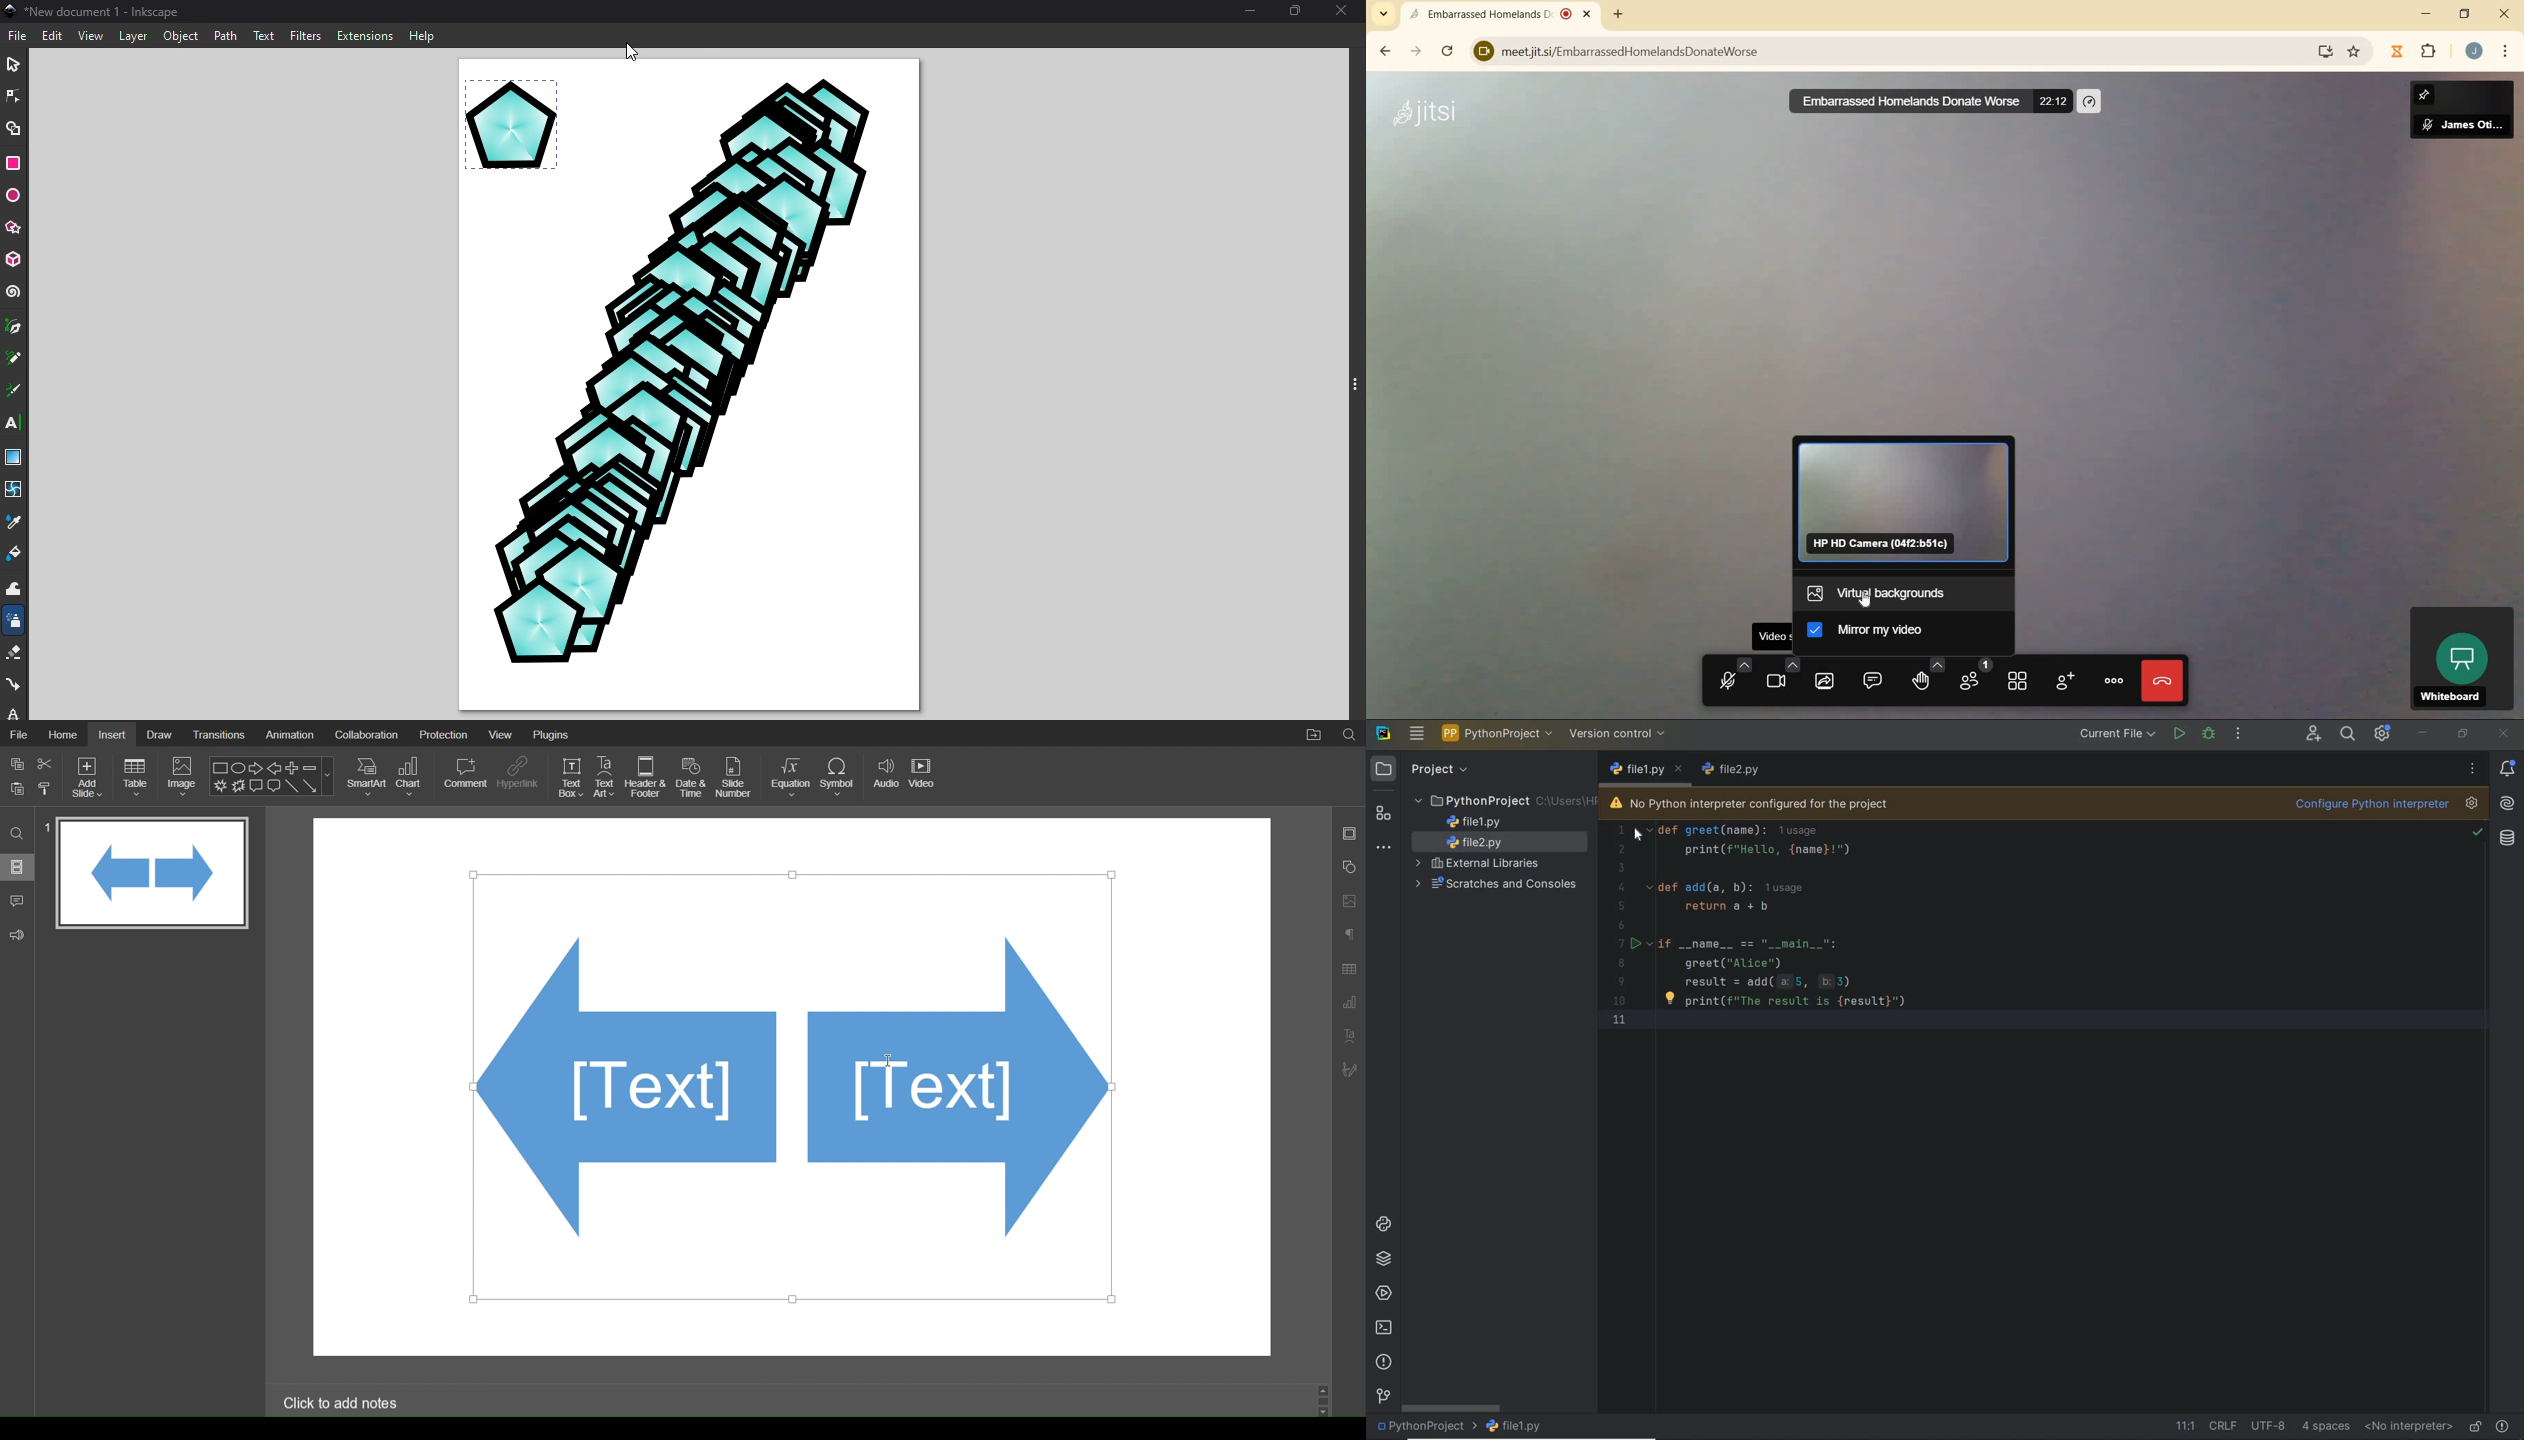 The height and width of the screenshot is (1456, 2548). Describe the element at coordinates (153, 874) in the screenshot. I see `Slide 1` at that location.